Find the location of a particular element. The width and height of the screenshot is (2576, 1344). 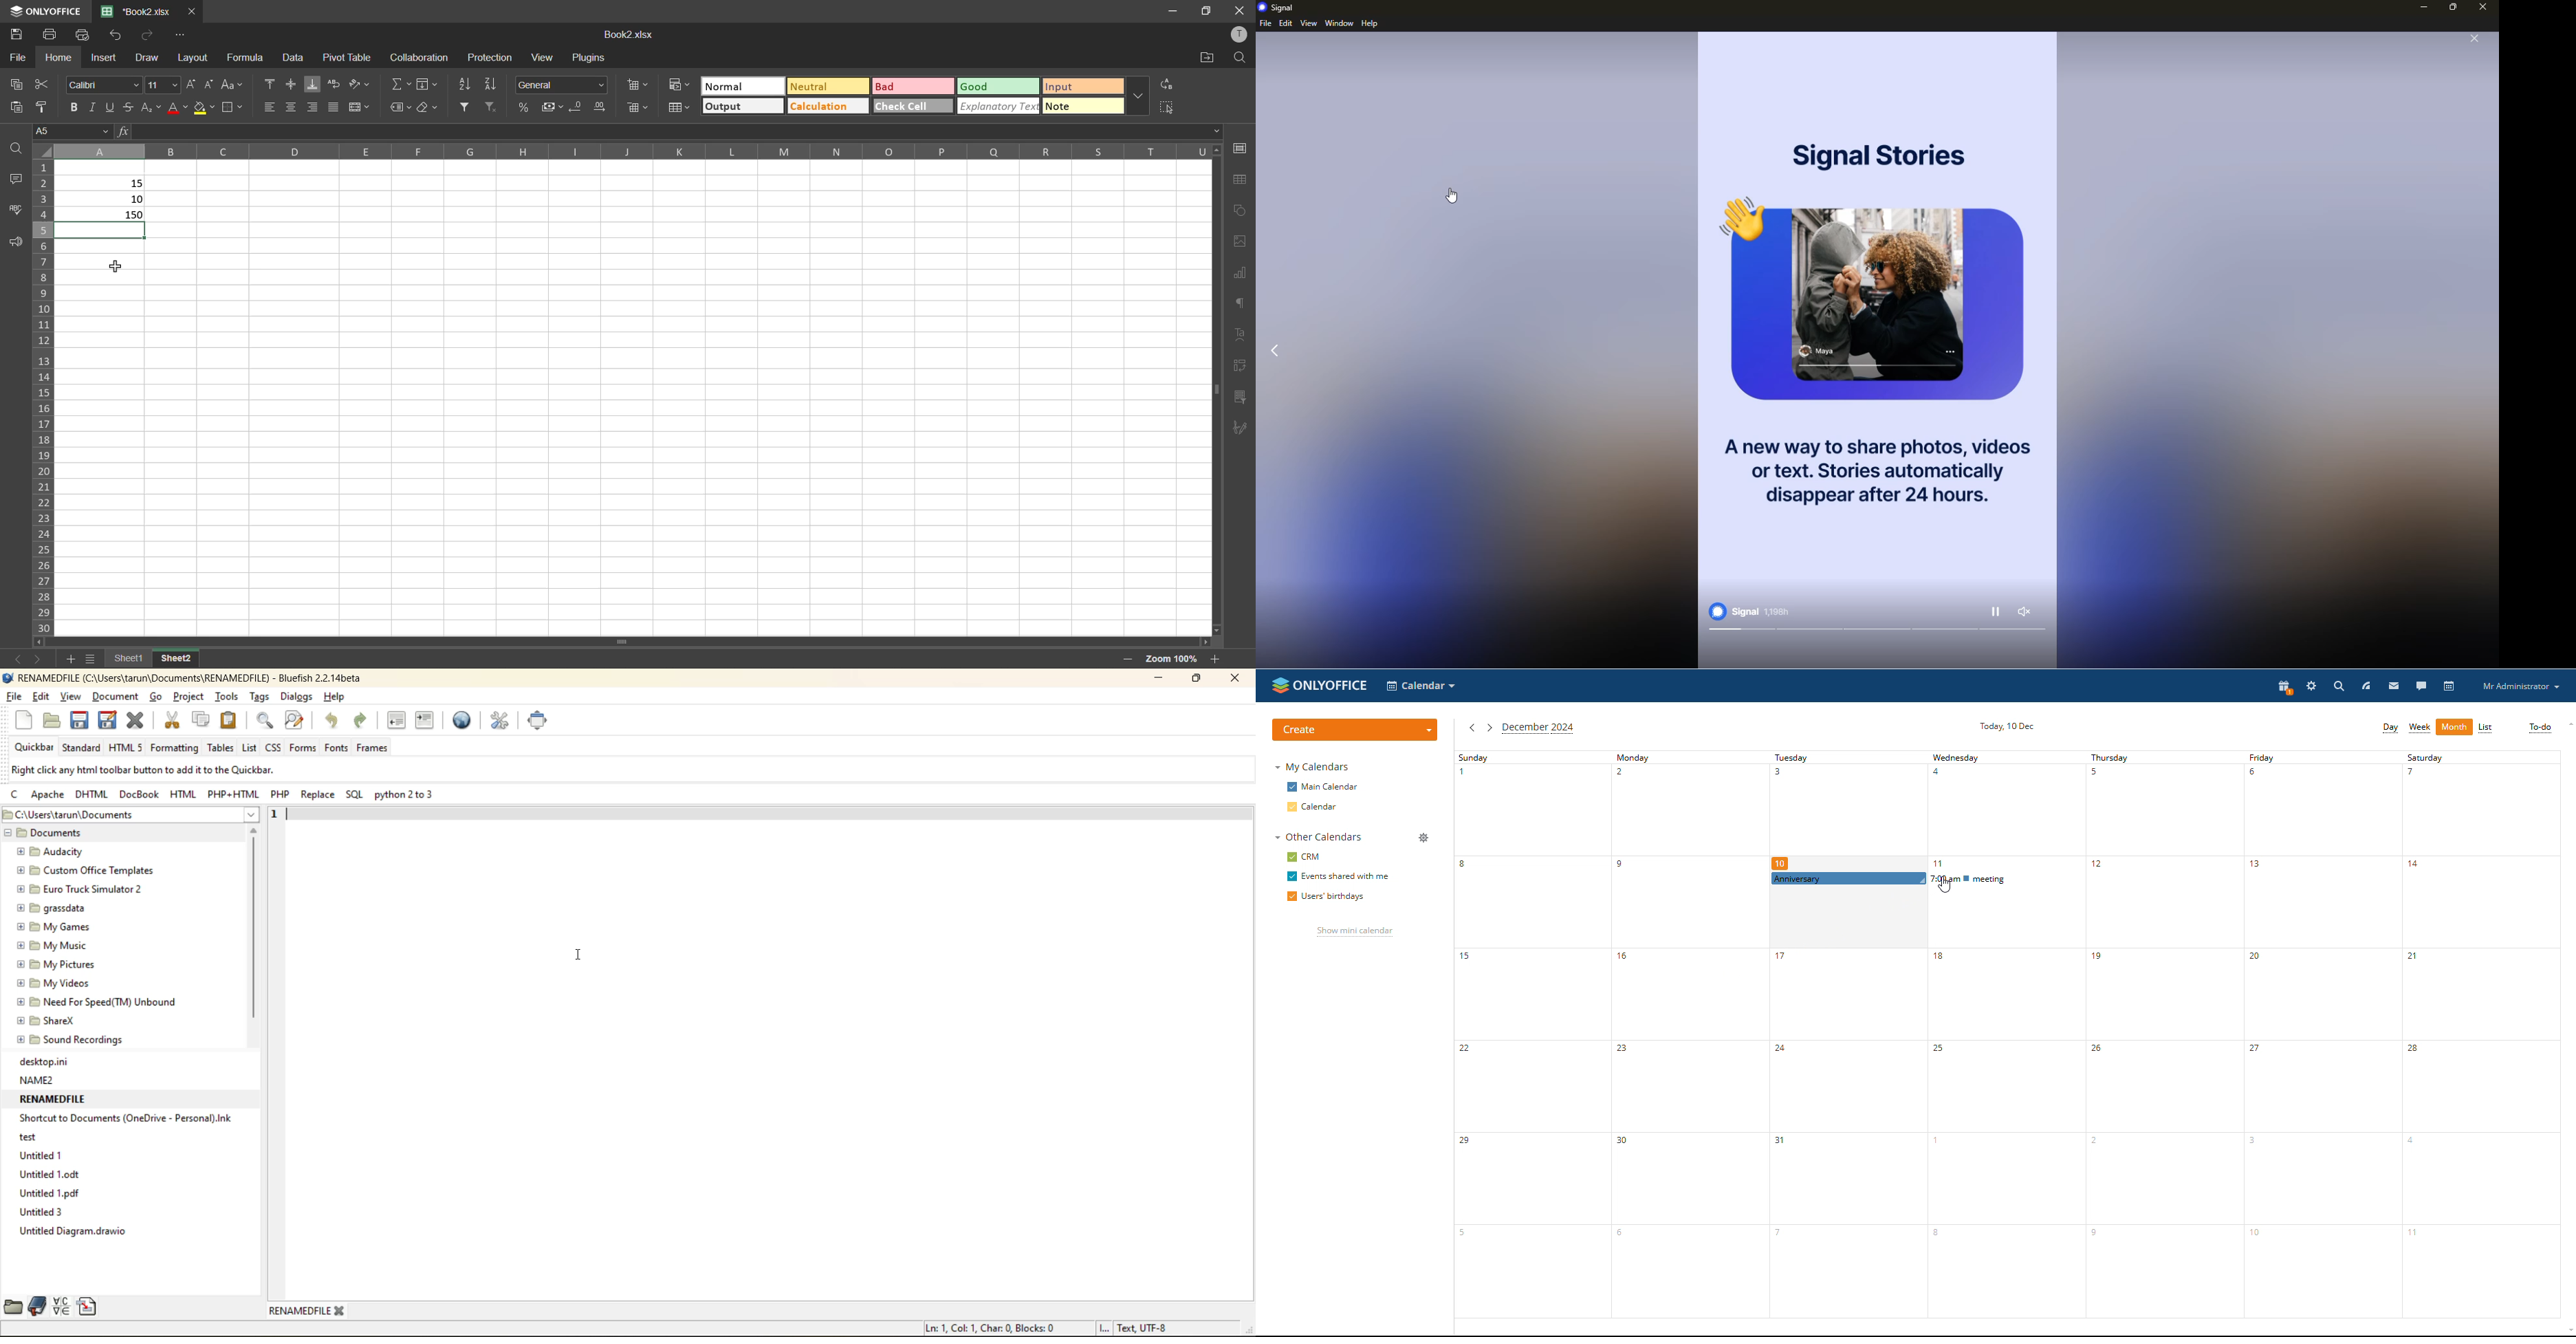

draw is located at coordinates (145, 58).